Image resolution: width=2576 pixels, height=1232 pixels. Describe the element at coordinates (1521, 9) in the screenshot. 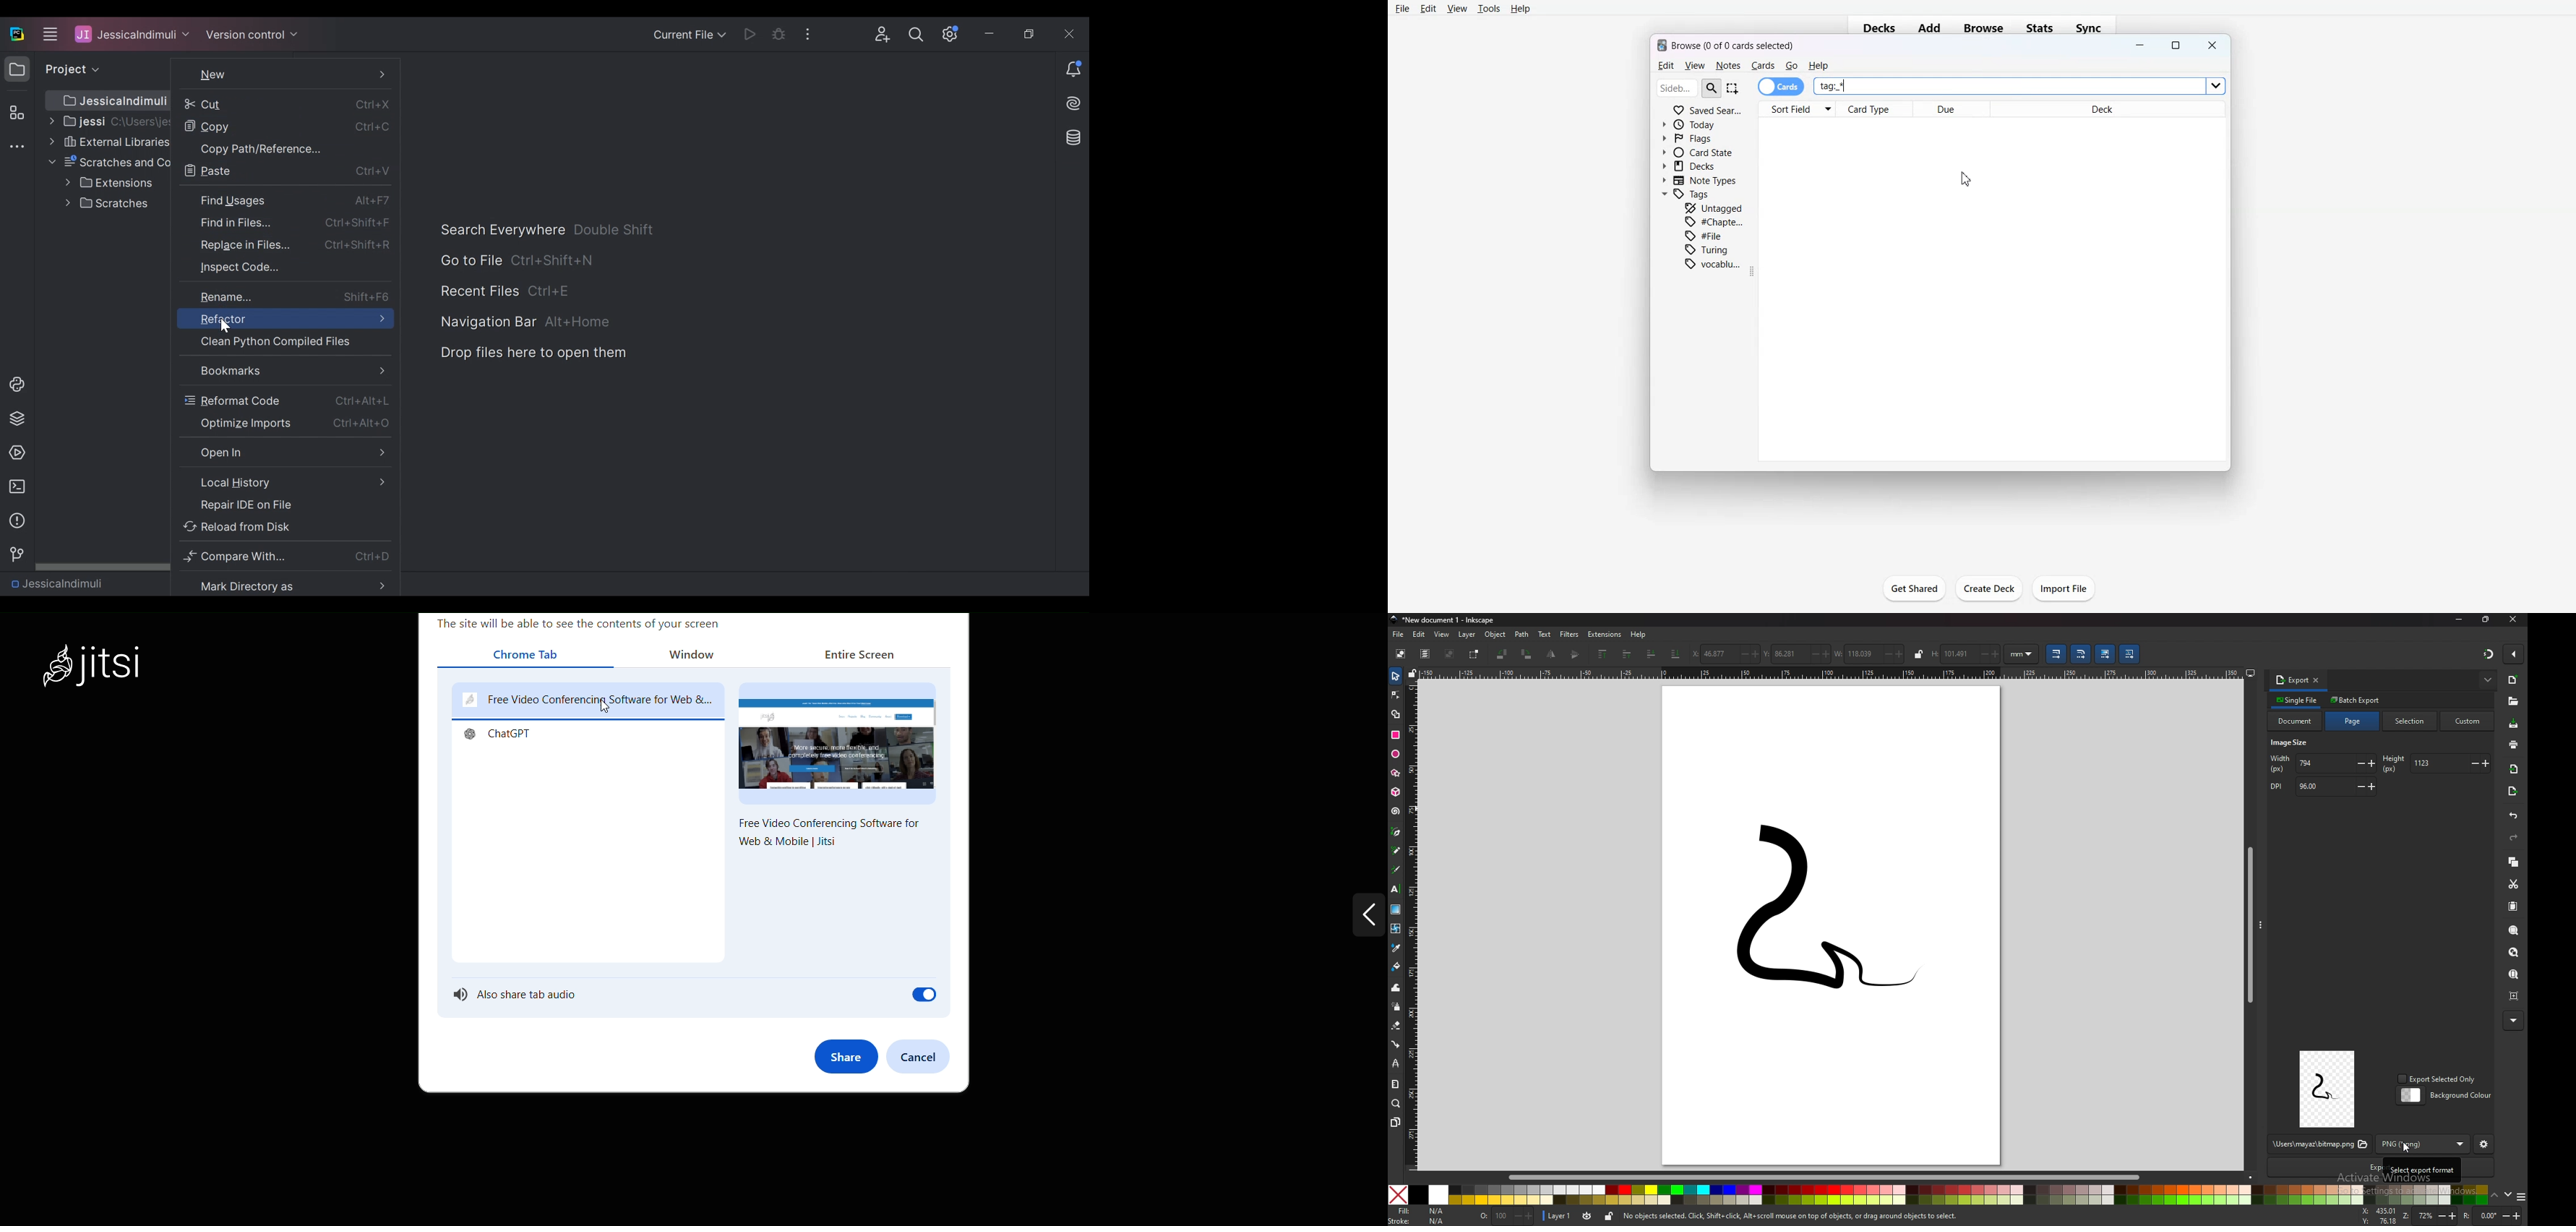

I see `Help` at that location.